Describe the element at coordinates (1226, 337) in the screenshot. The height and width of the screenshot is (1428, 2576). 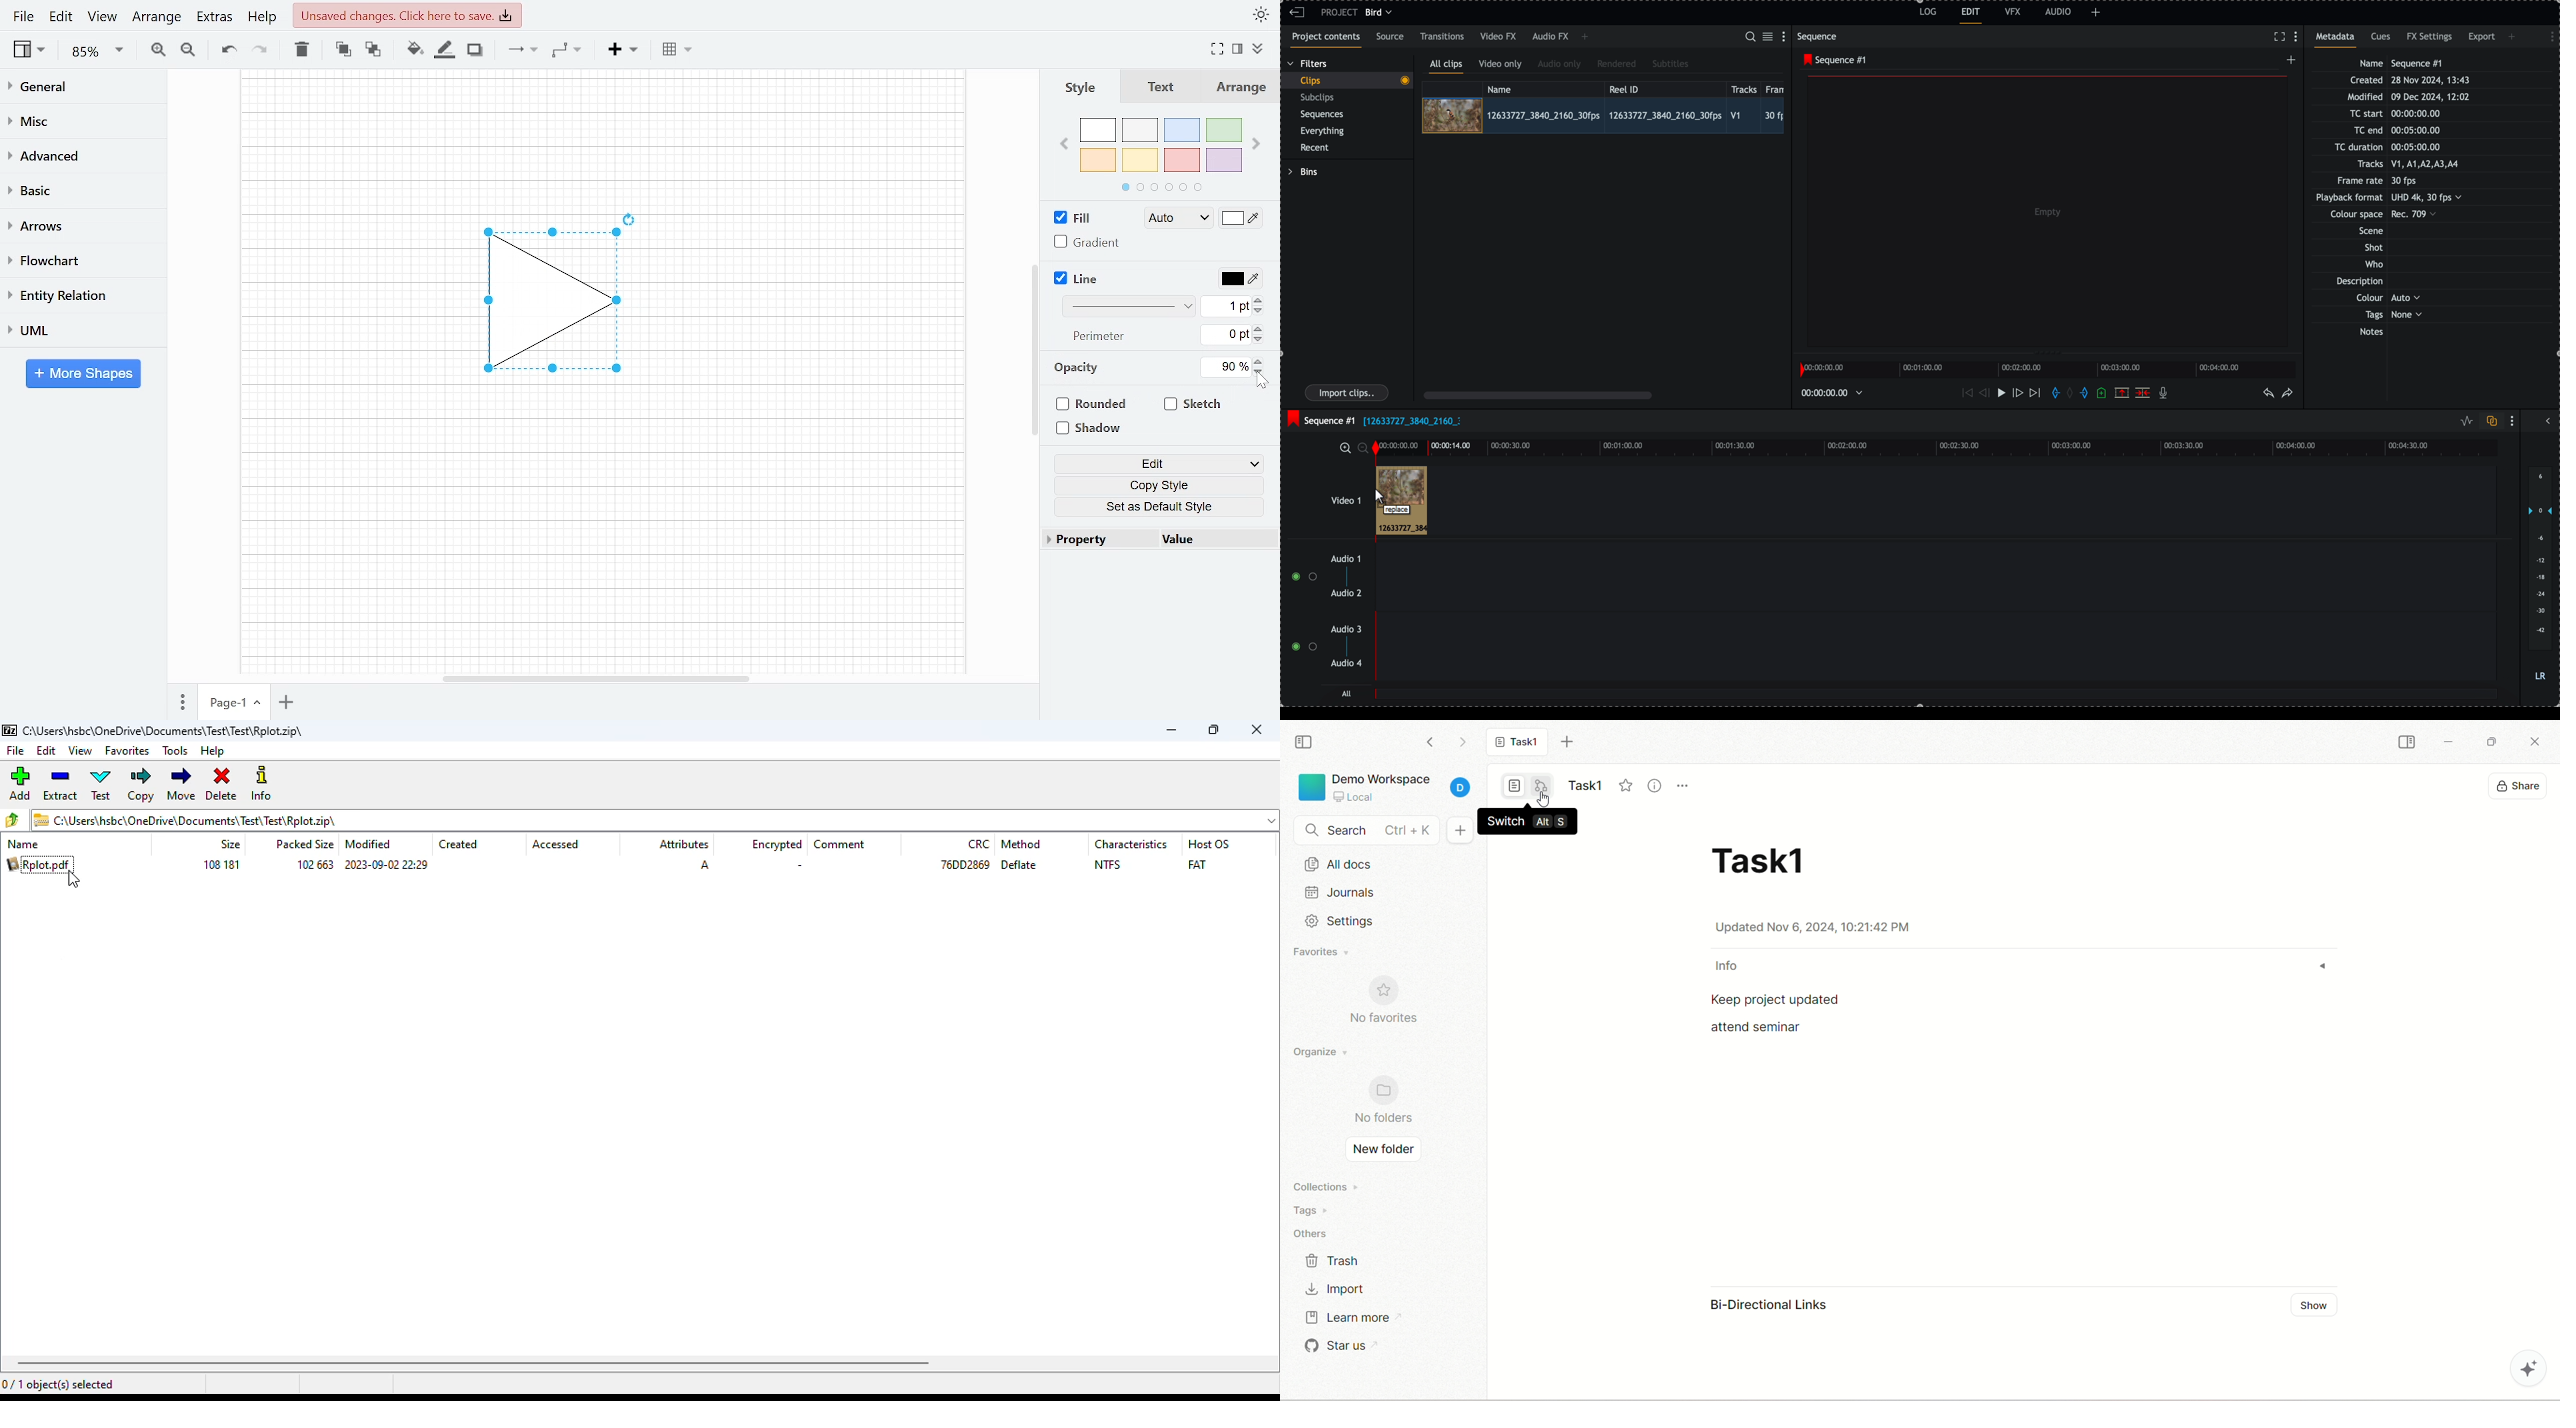
I see `Current perimeter` at that location.